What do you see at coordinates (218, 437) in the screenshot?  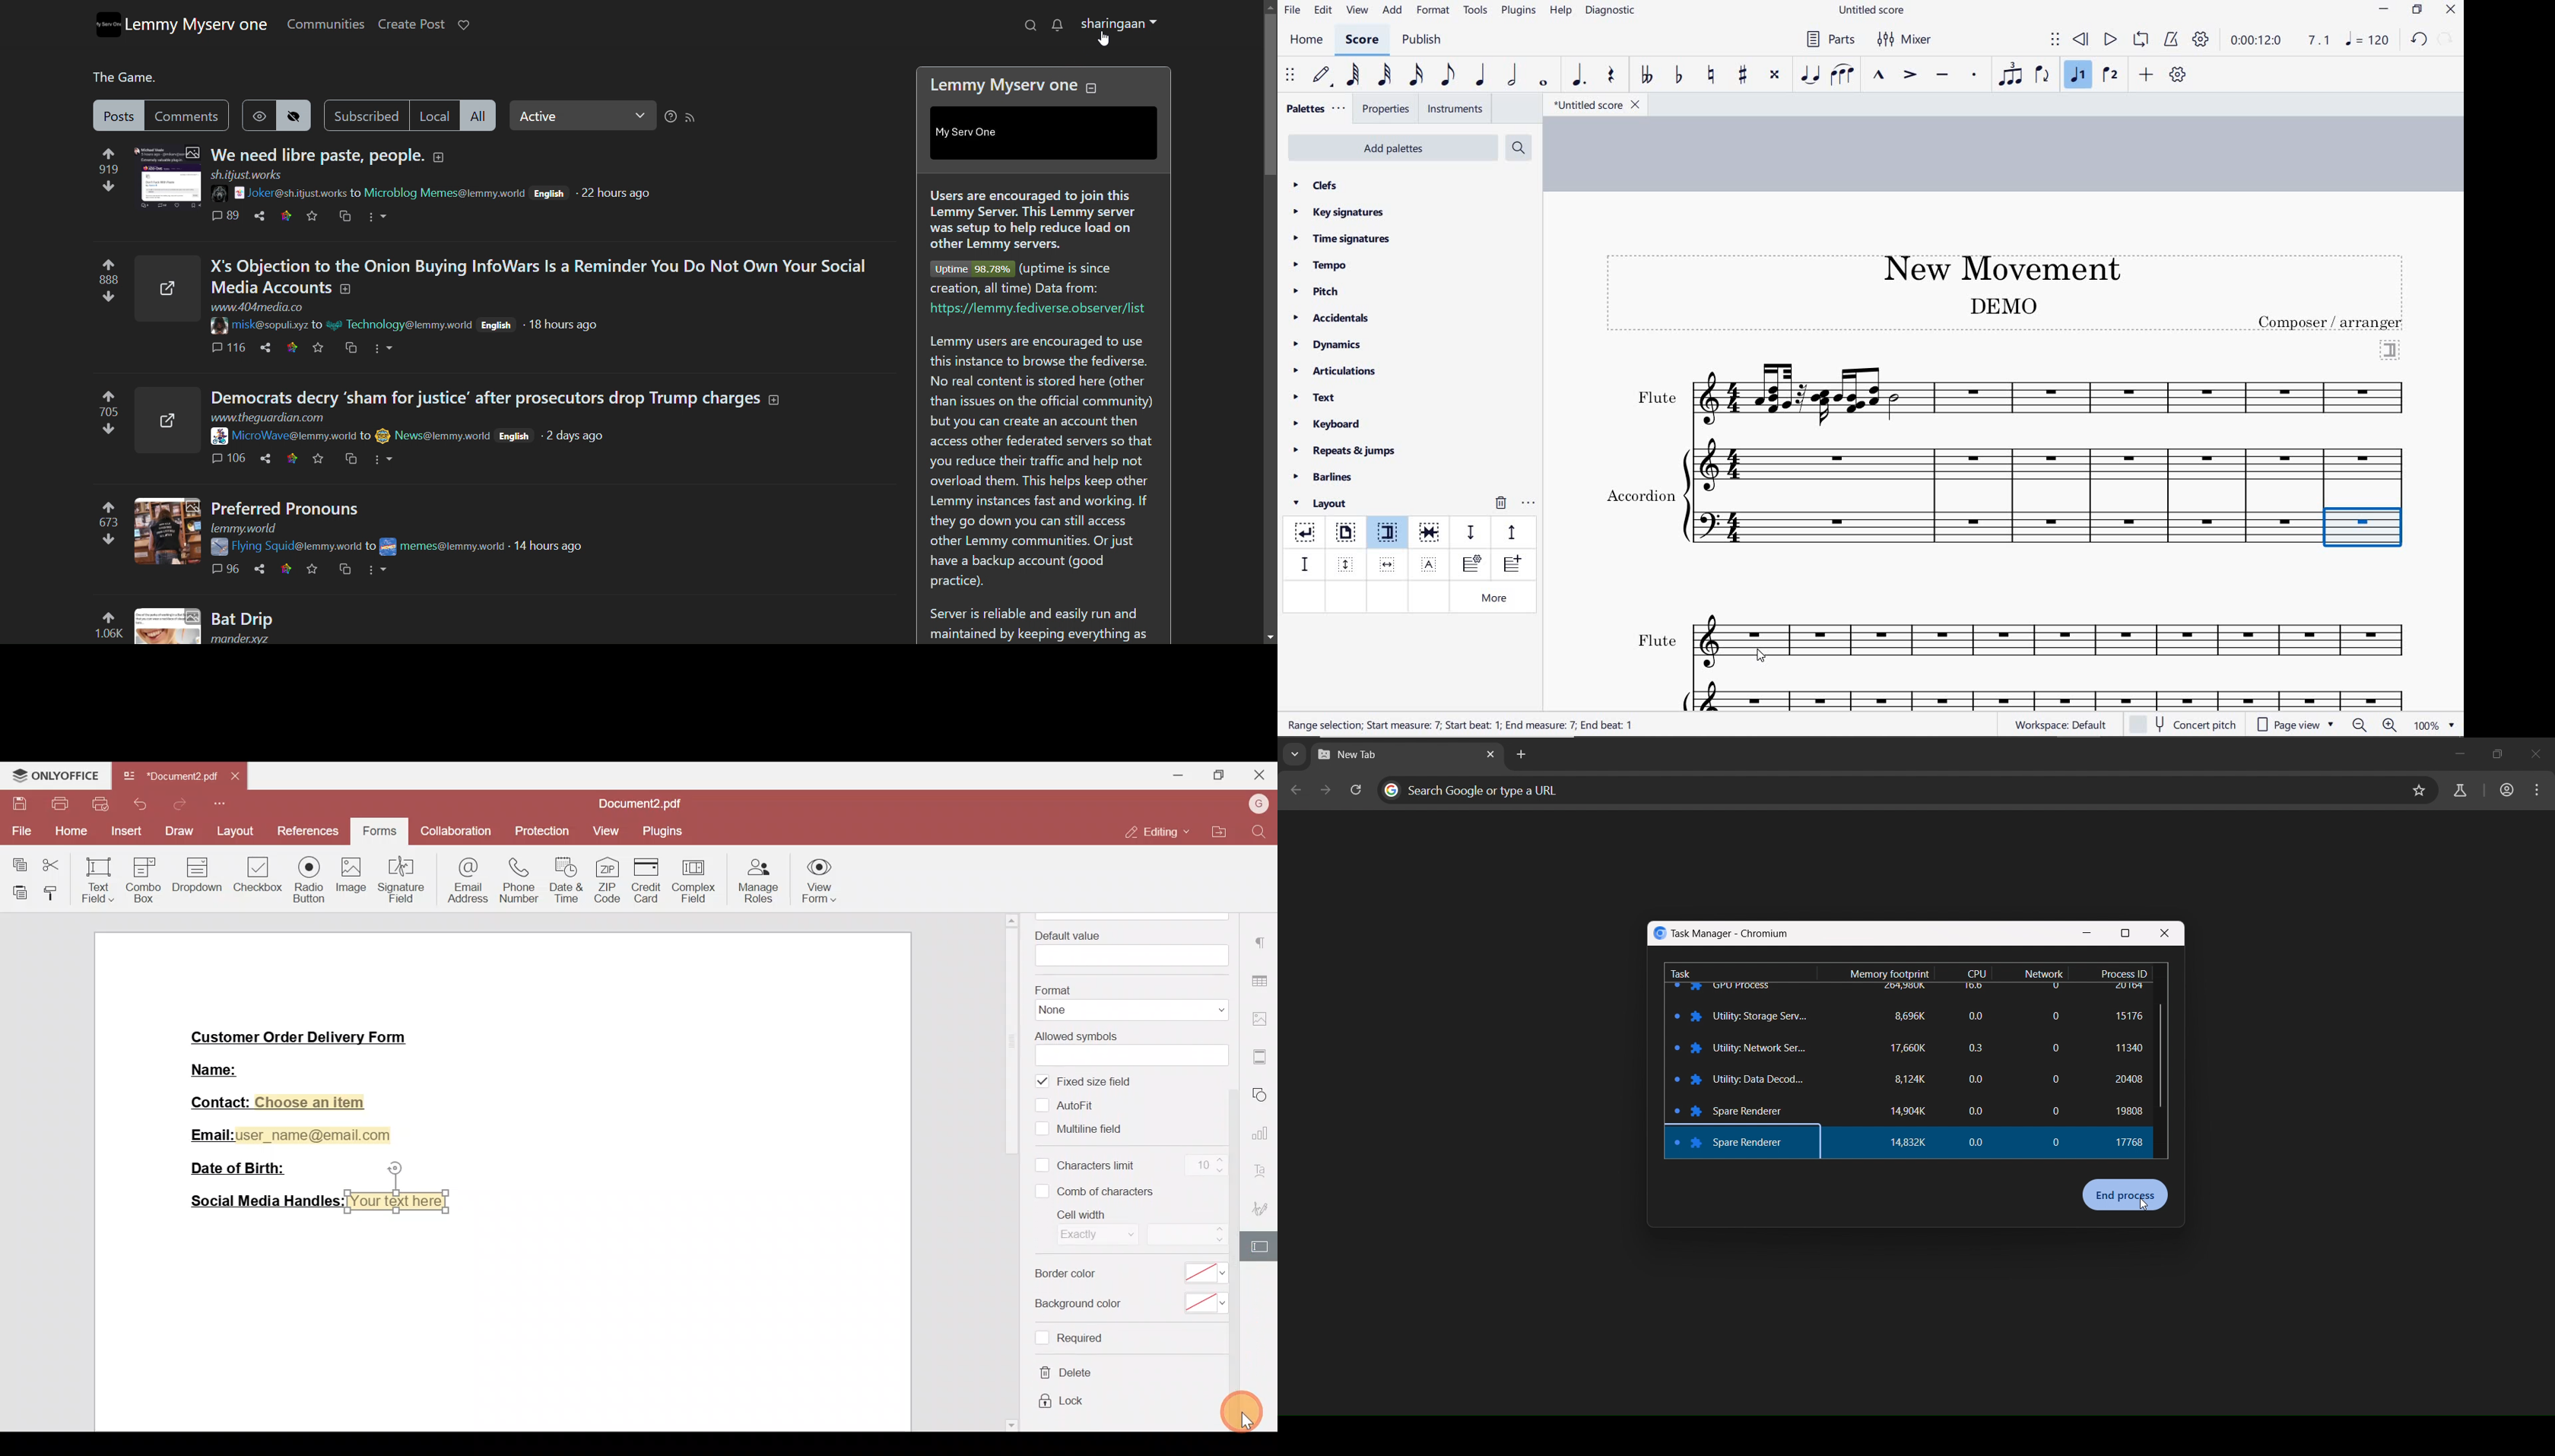 I see `poster display picture` at bounding box center [218, 437].